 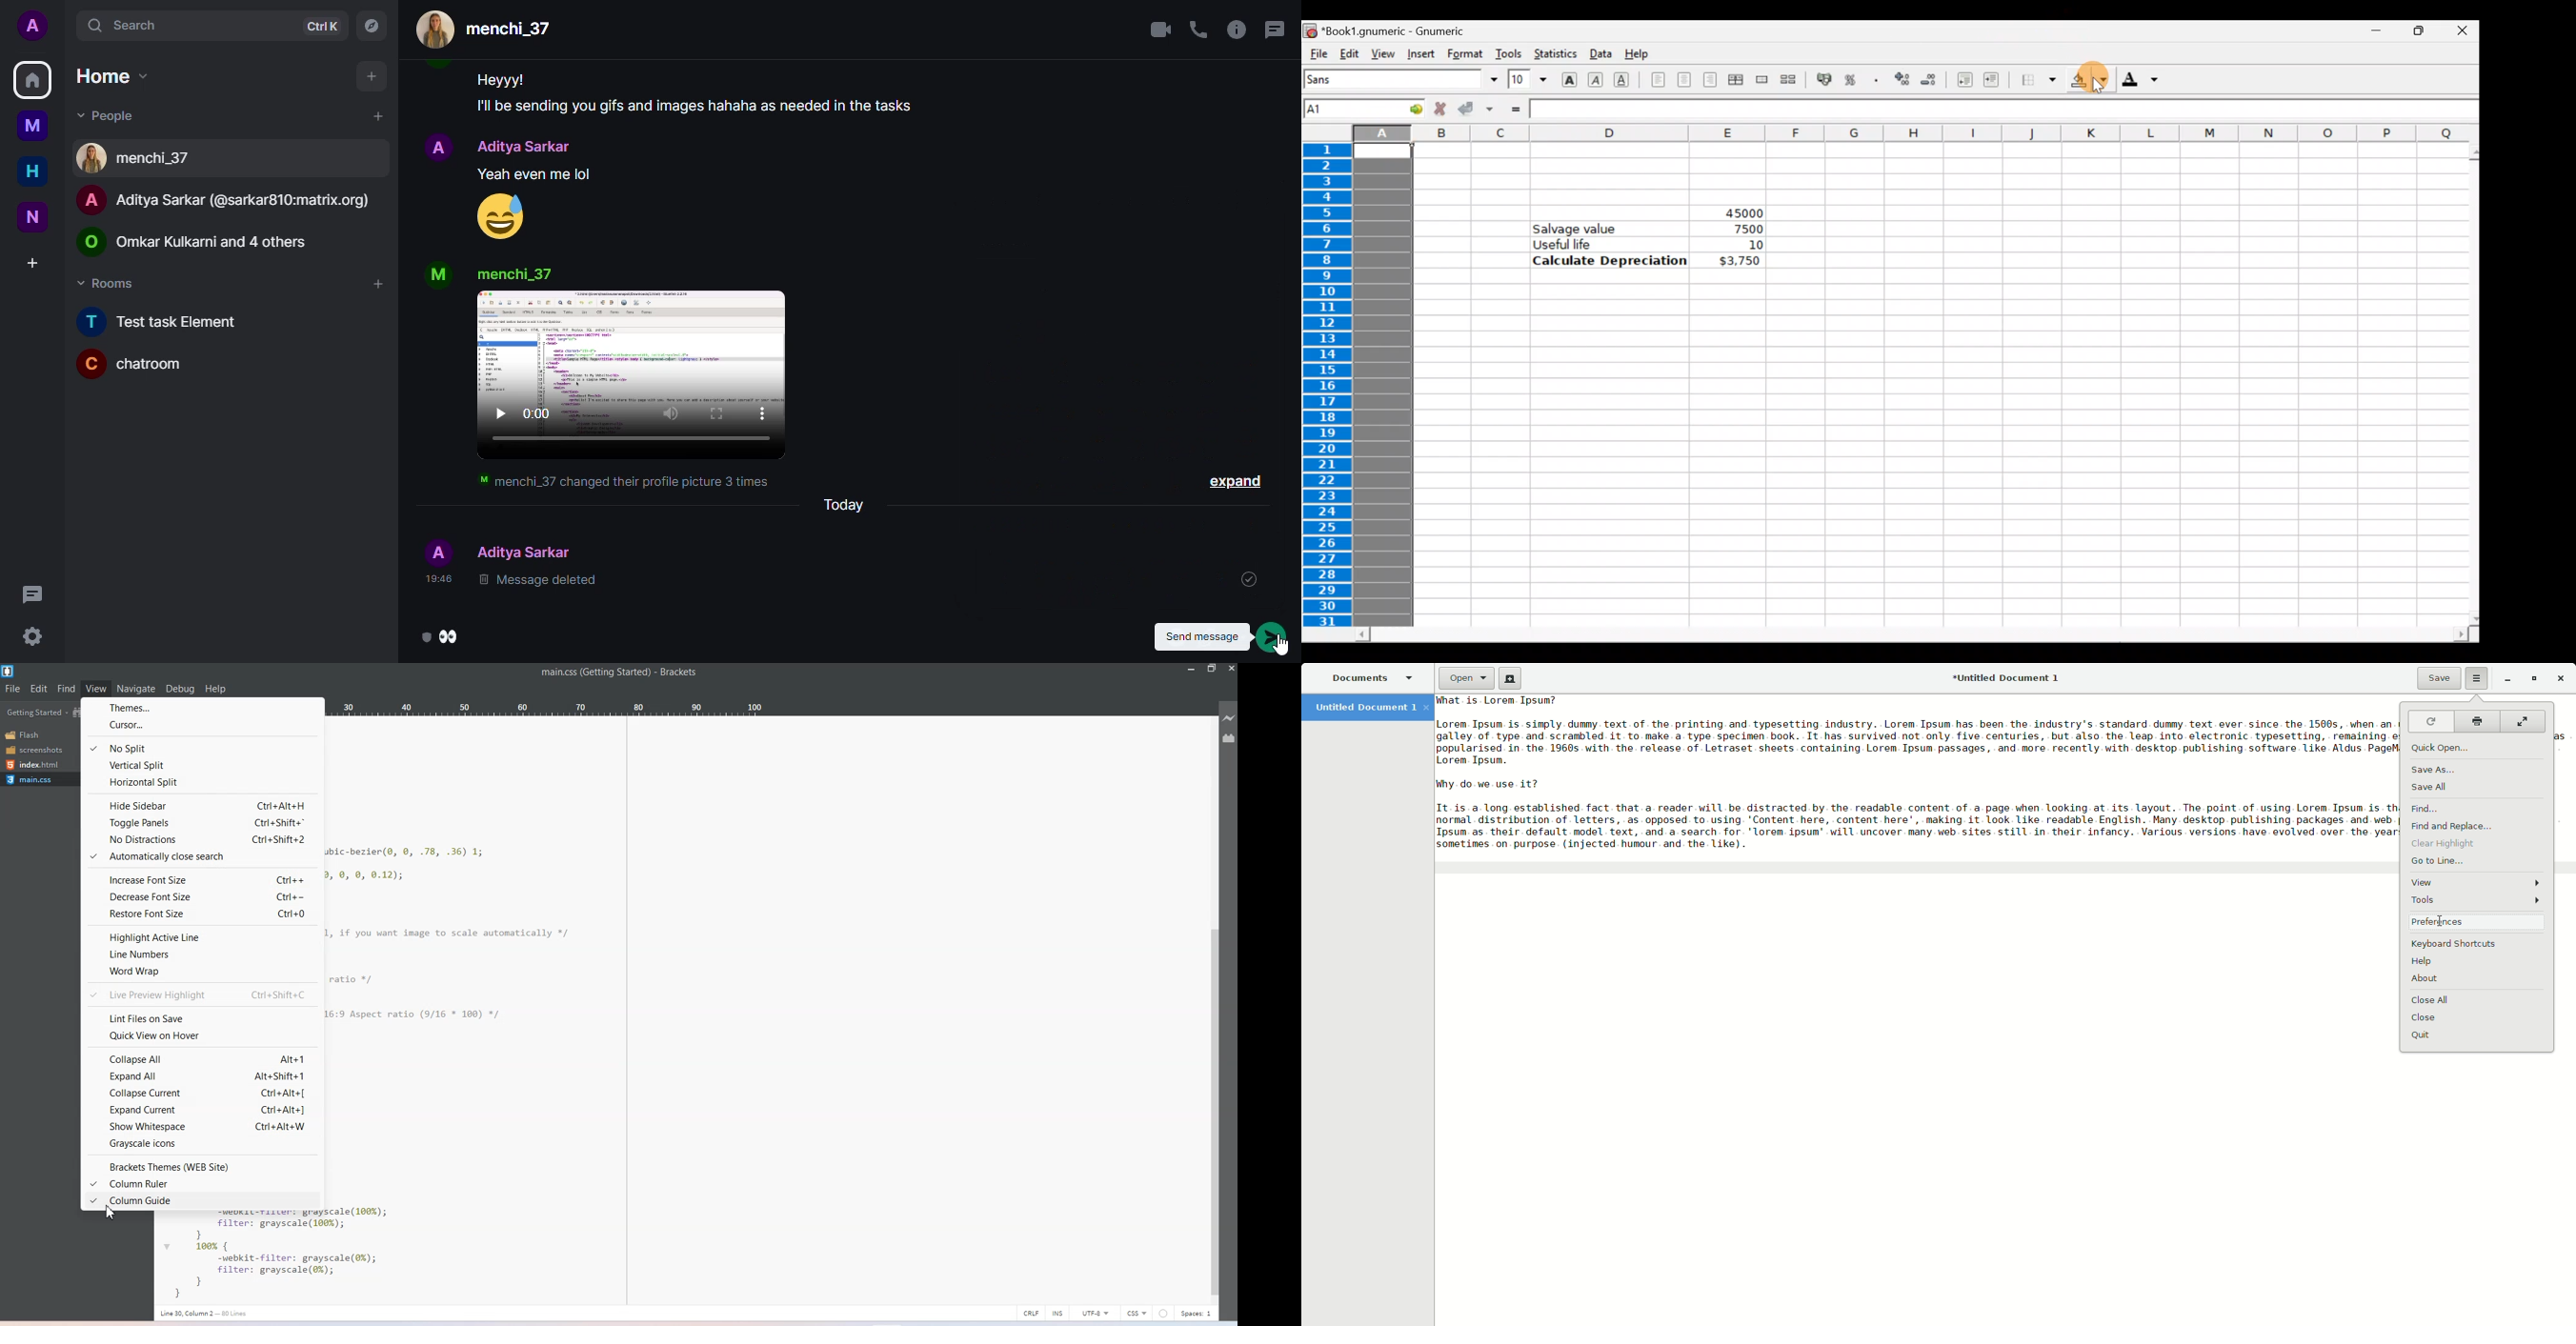 I want to click on Extension Manager, so click(x=1230, y=738).